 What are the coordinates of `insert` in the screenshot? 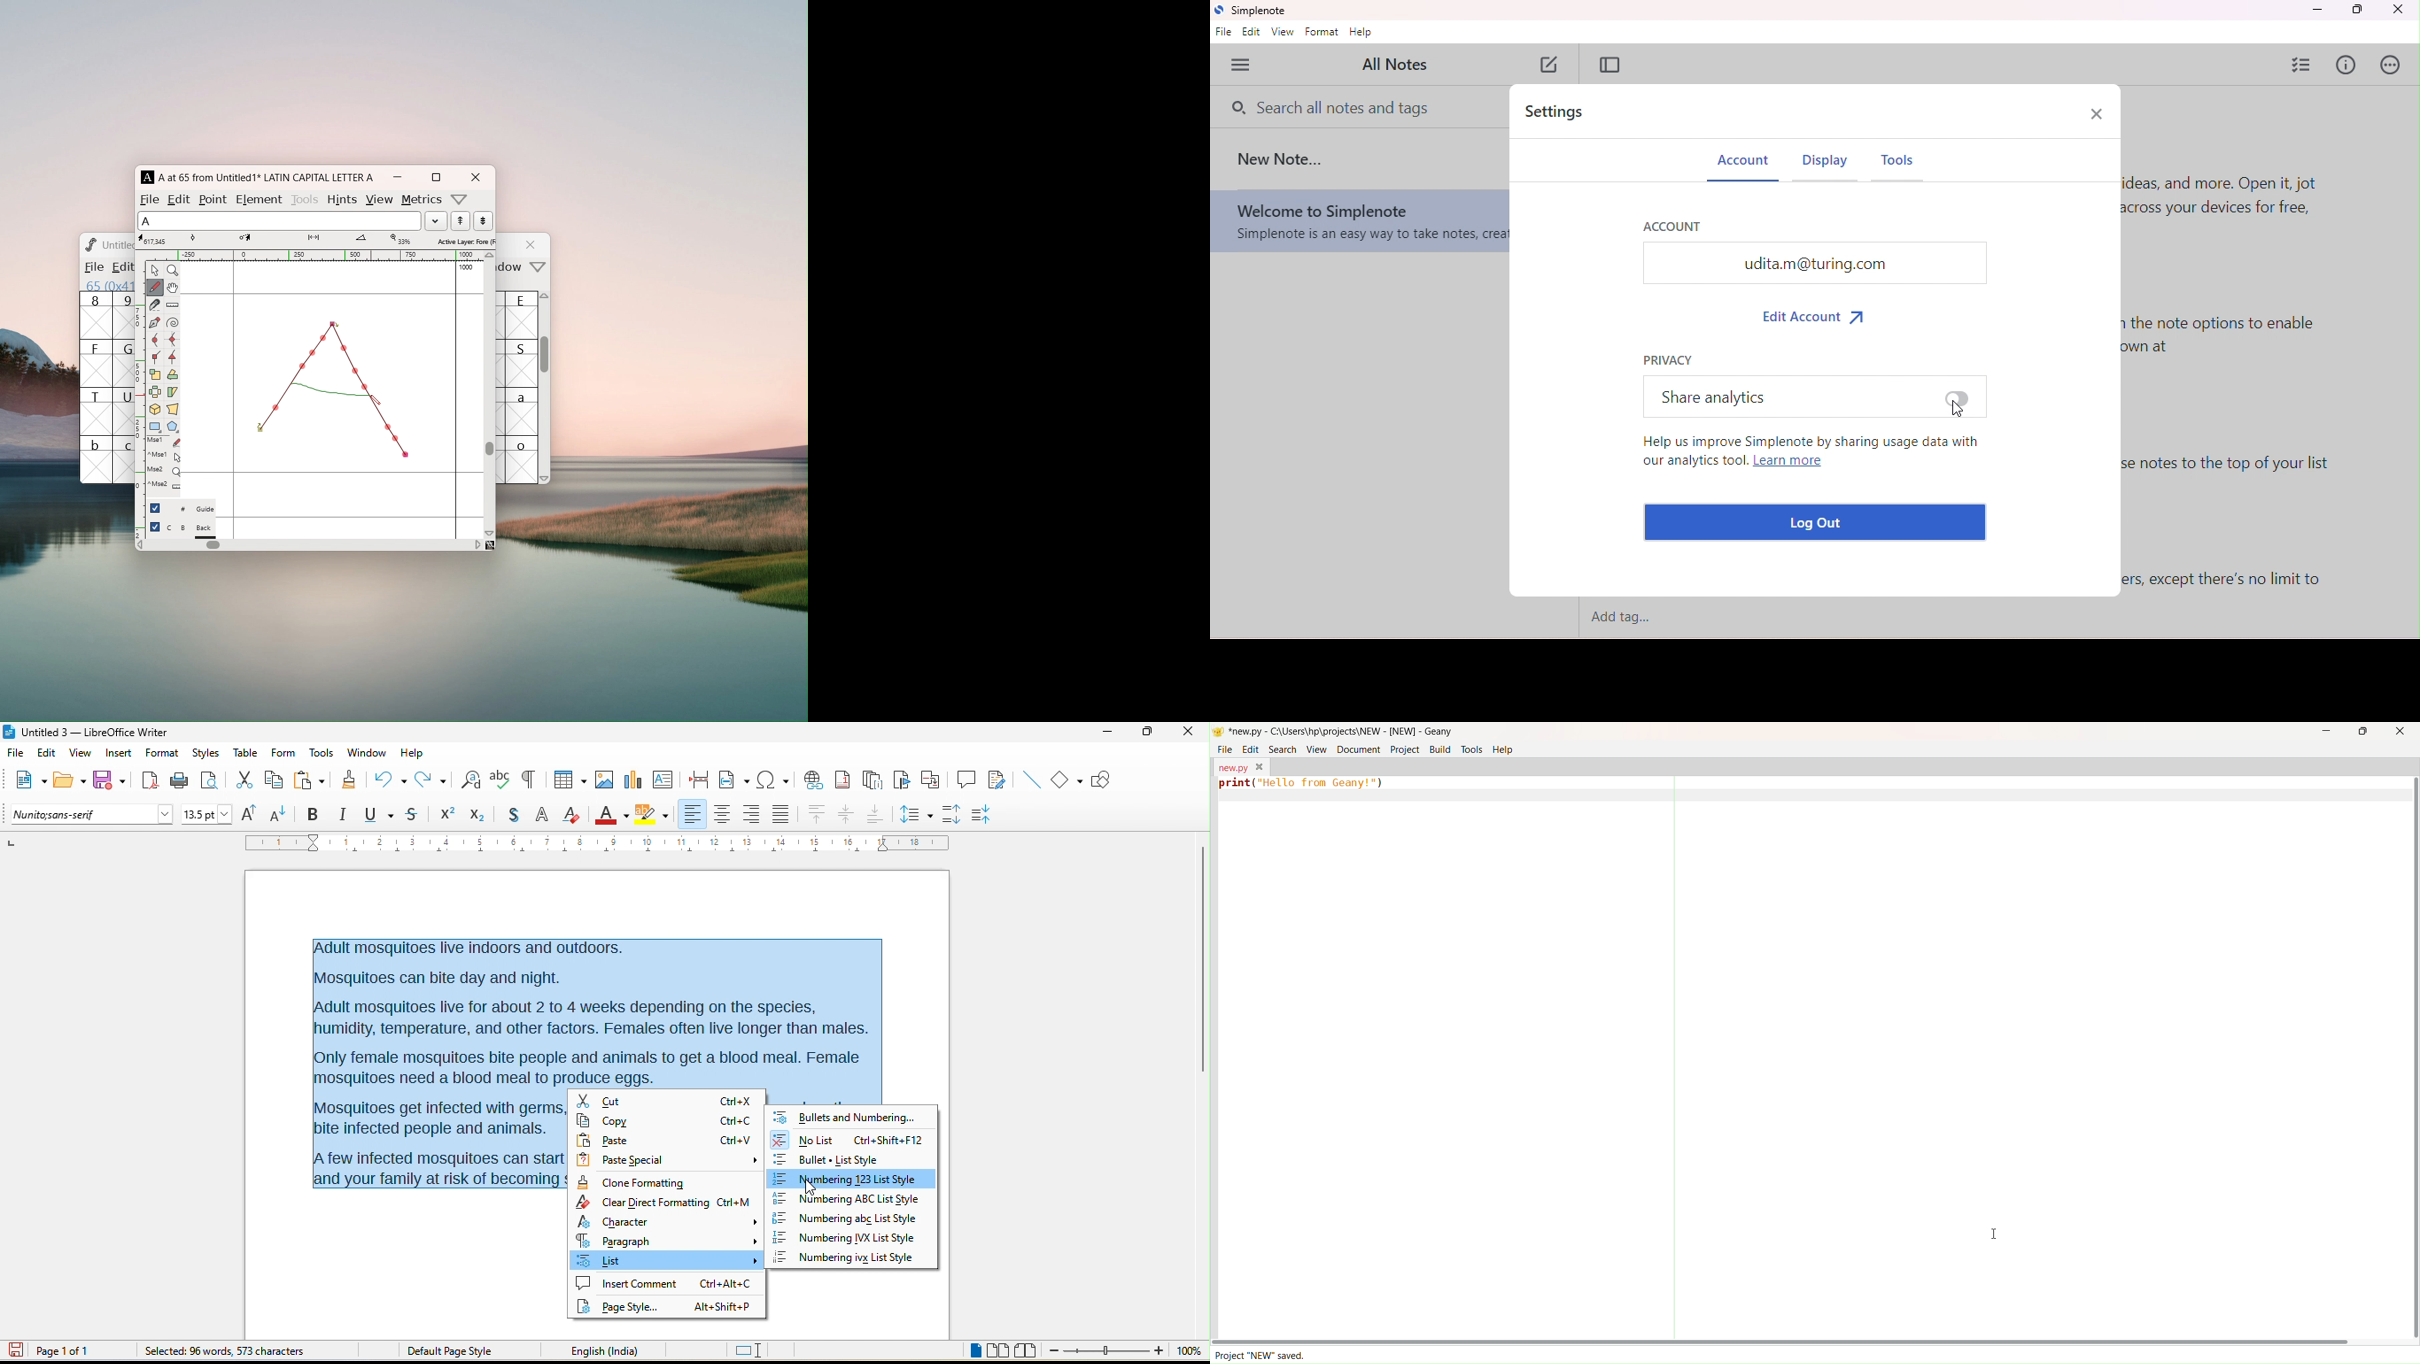 It's located at (117, 752).